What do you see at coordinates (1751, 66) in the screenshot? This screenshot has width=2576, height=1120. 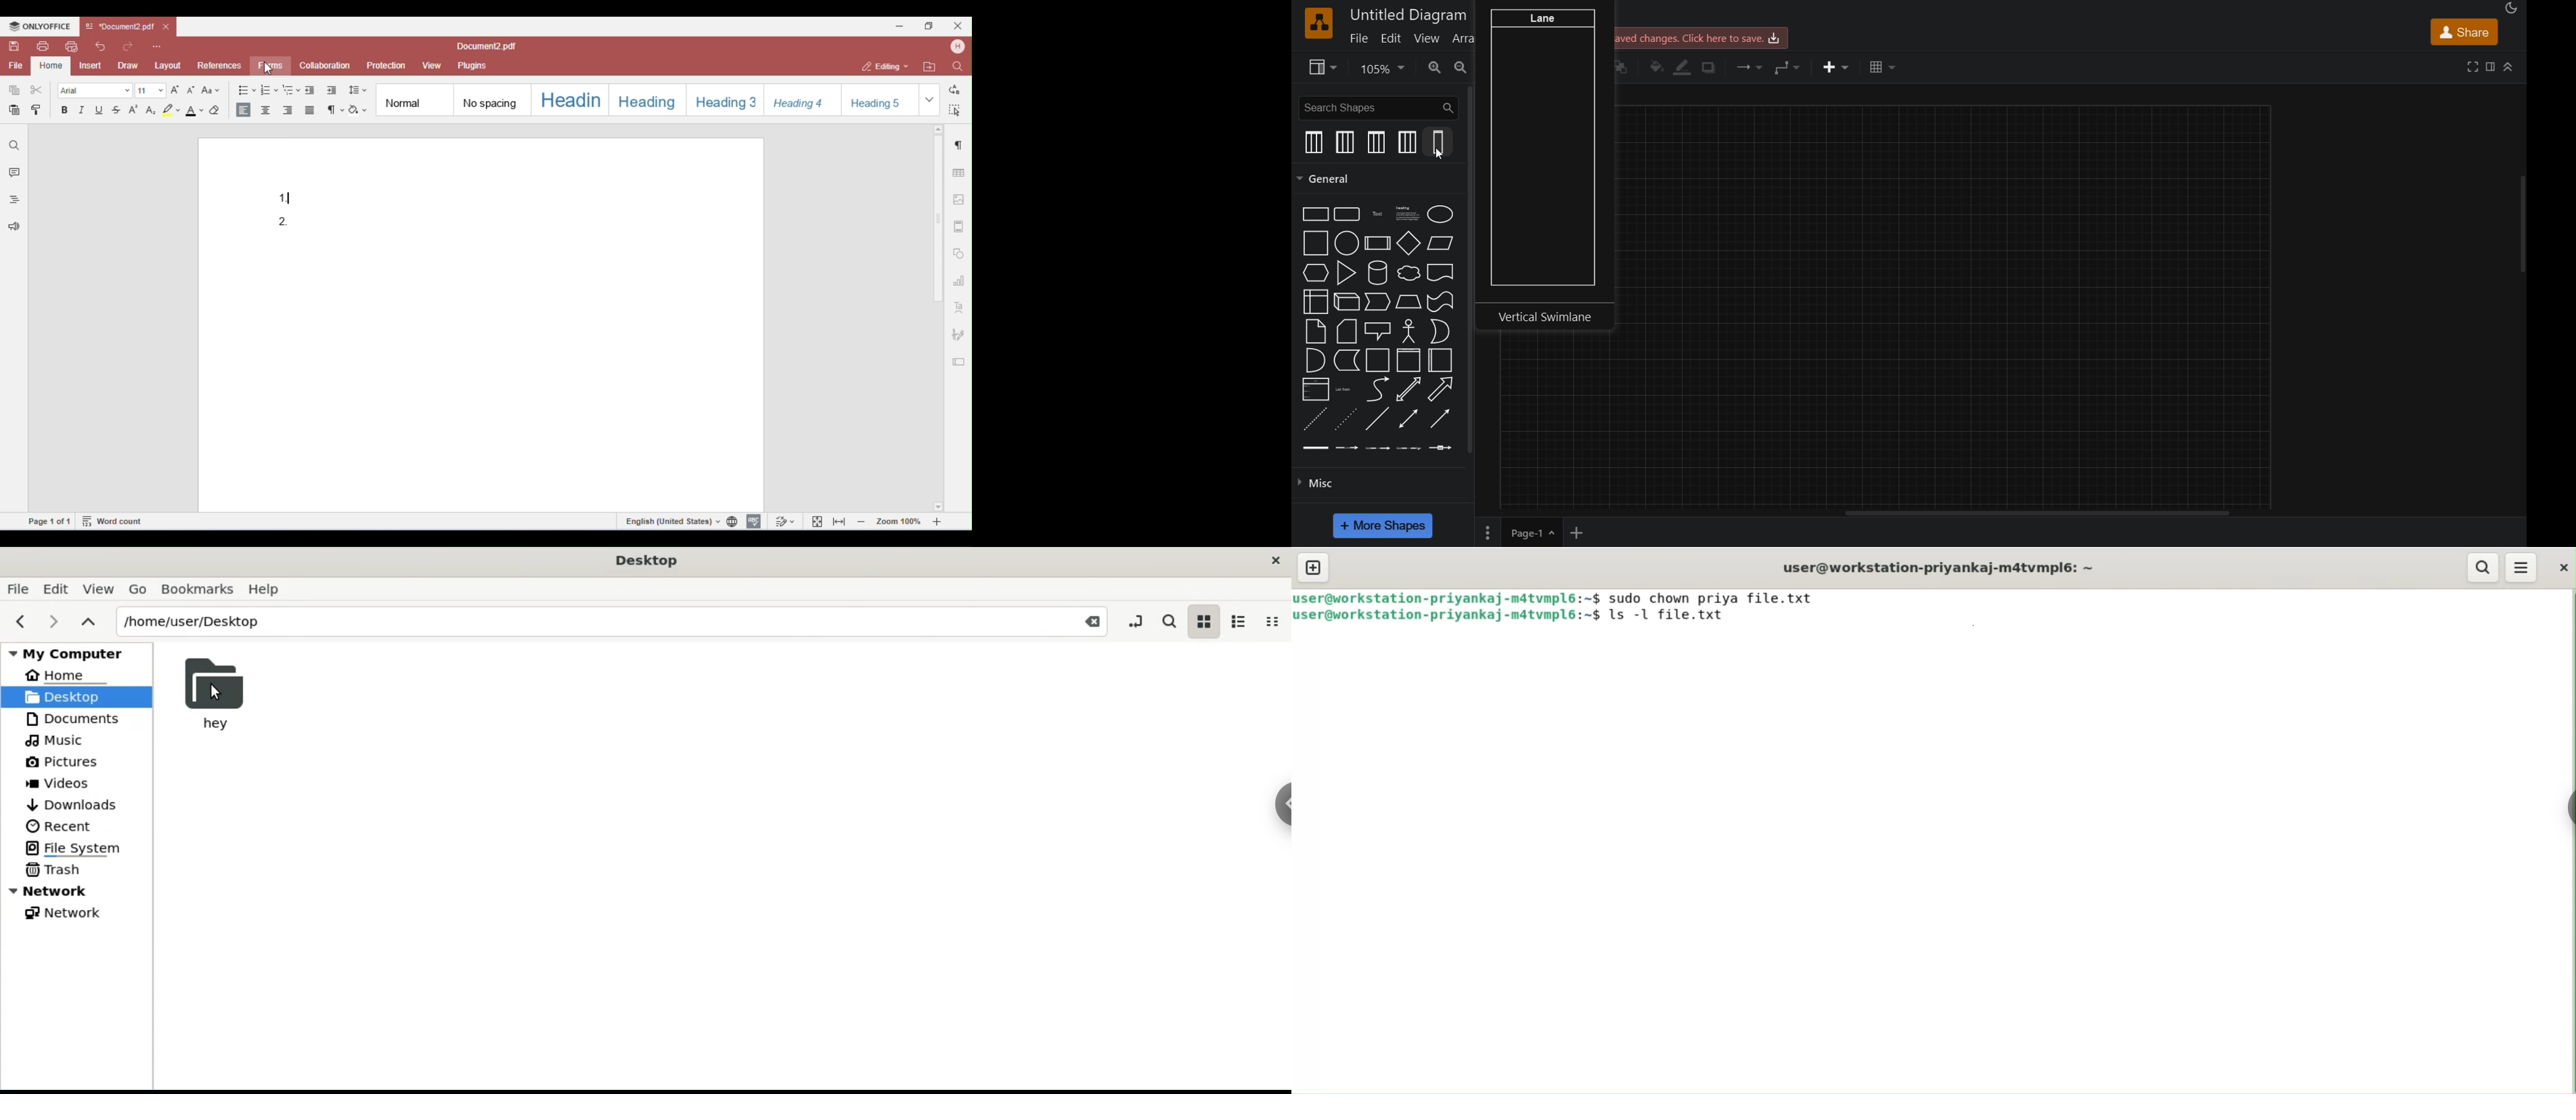 I see `connection` at bounding box center [1751, 66].